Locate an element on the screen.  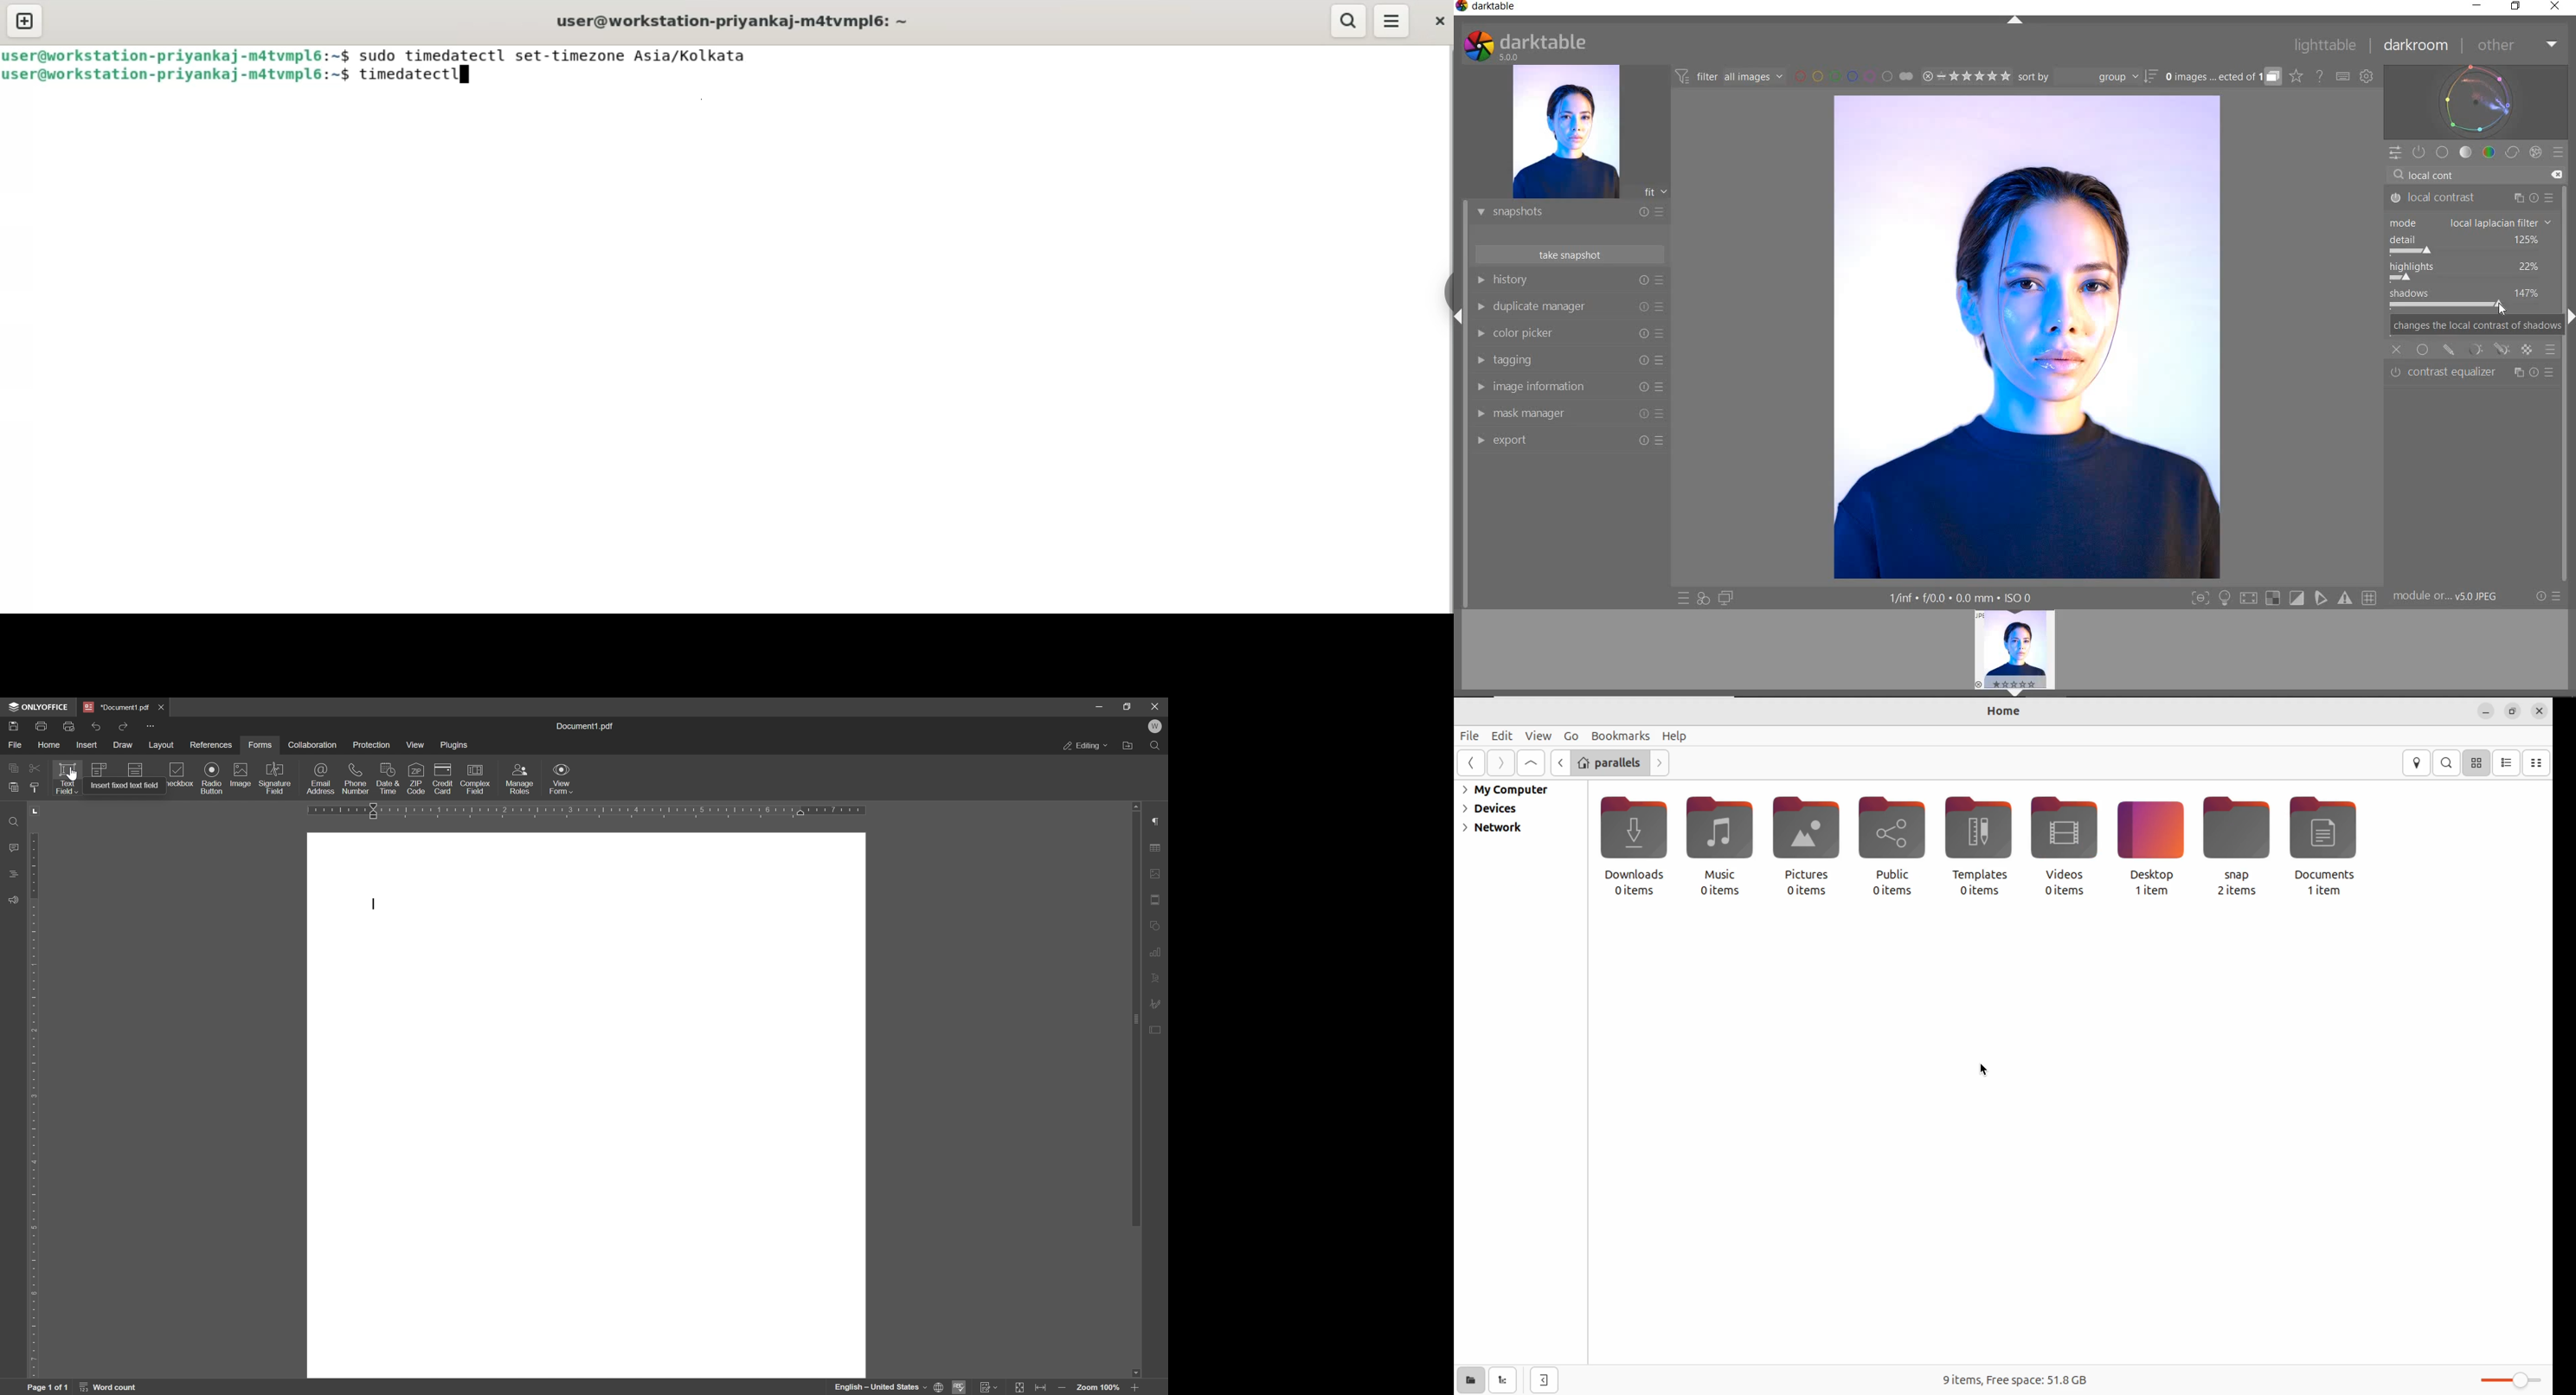
scroll up is located at coordinates (1133, 806).